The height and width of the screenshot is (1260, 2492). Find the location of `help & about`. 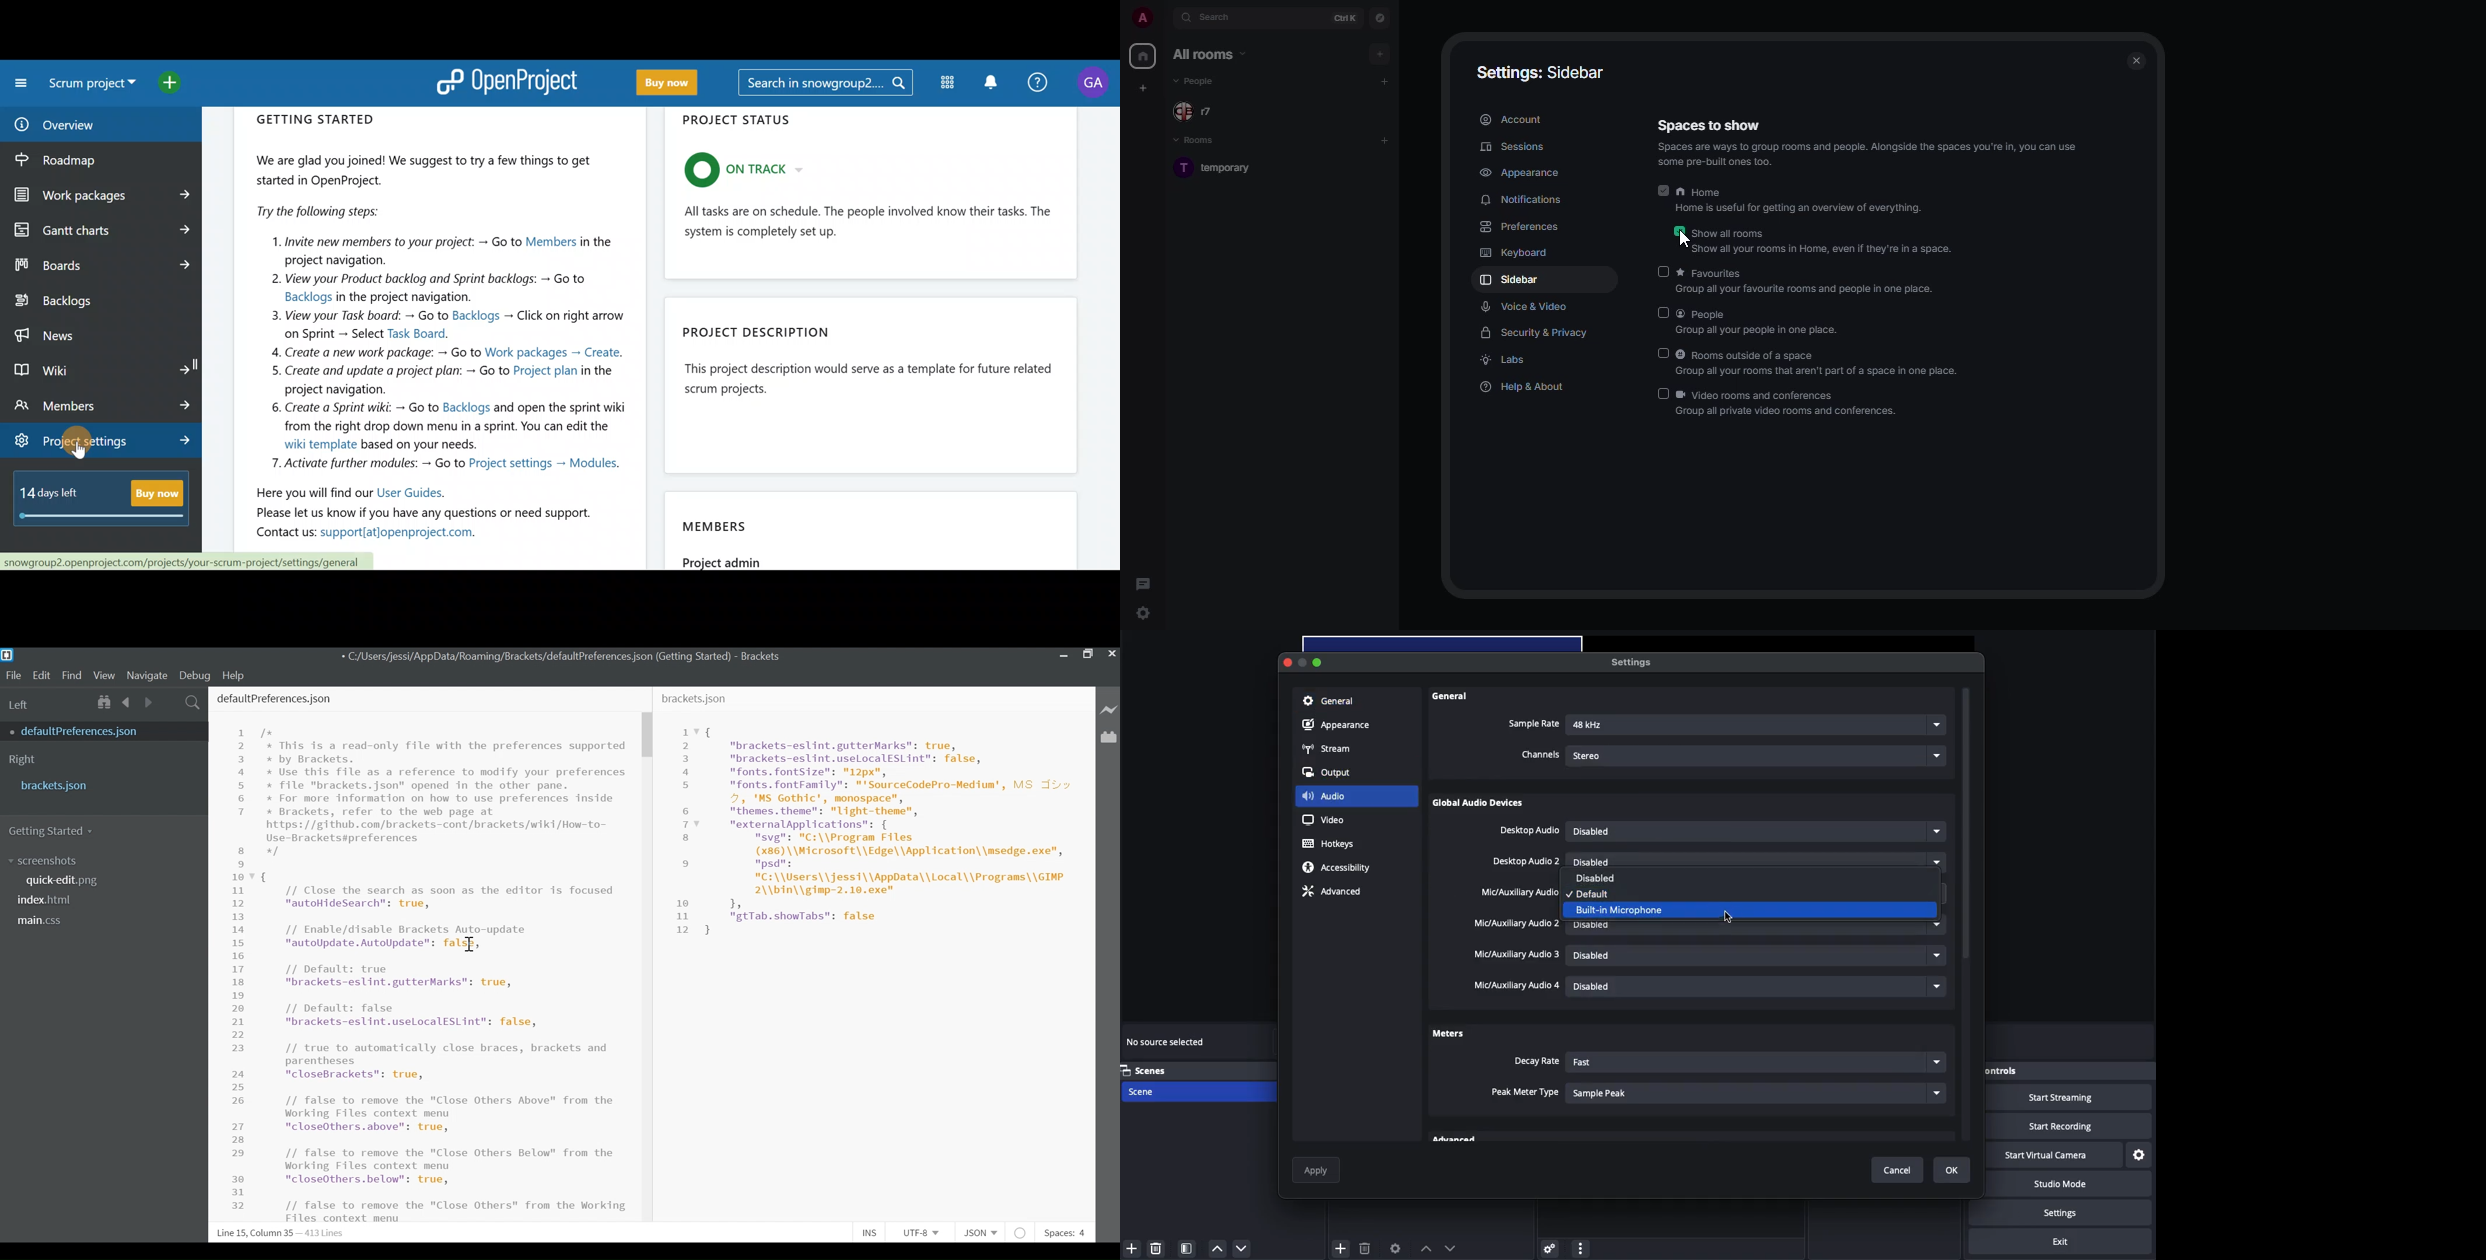

help & about is located at coordinates (1521, 389).